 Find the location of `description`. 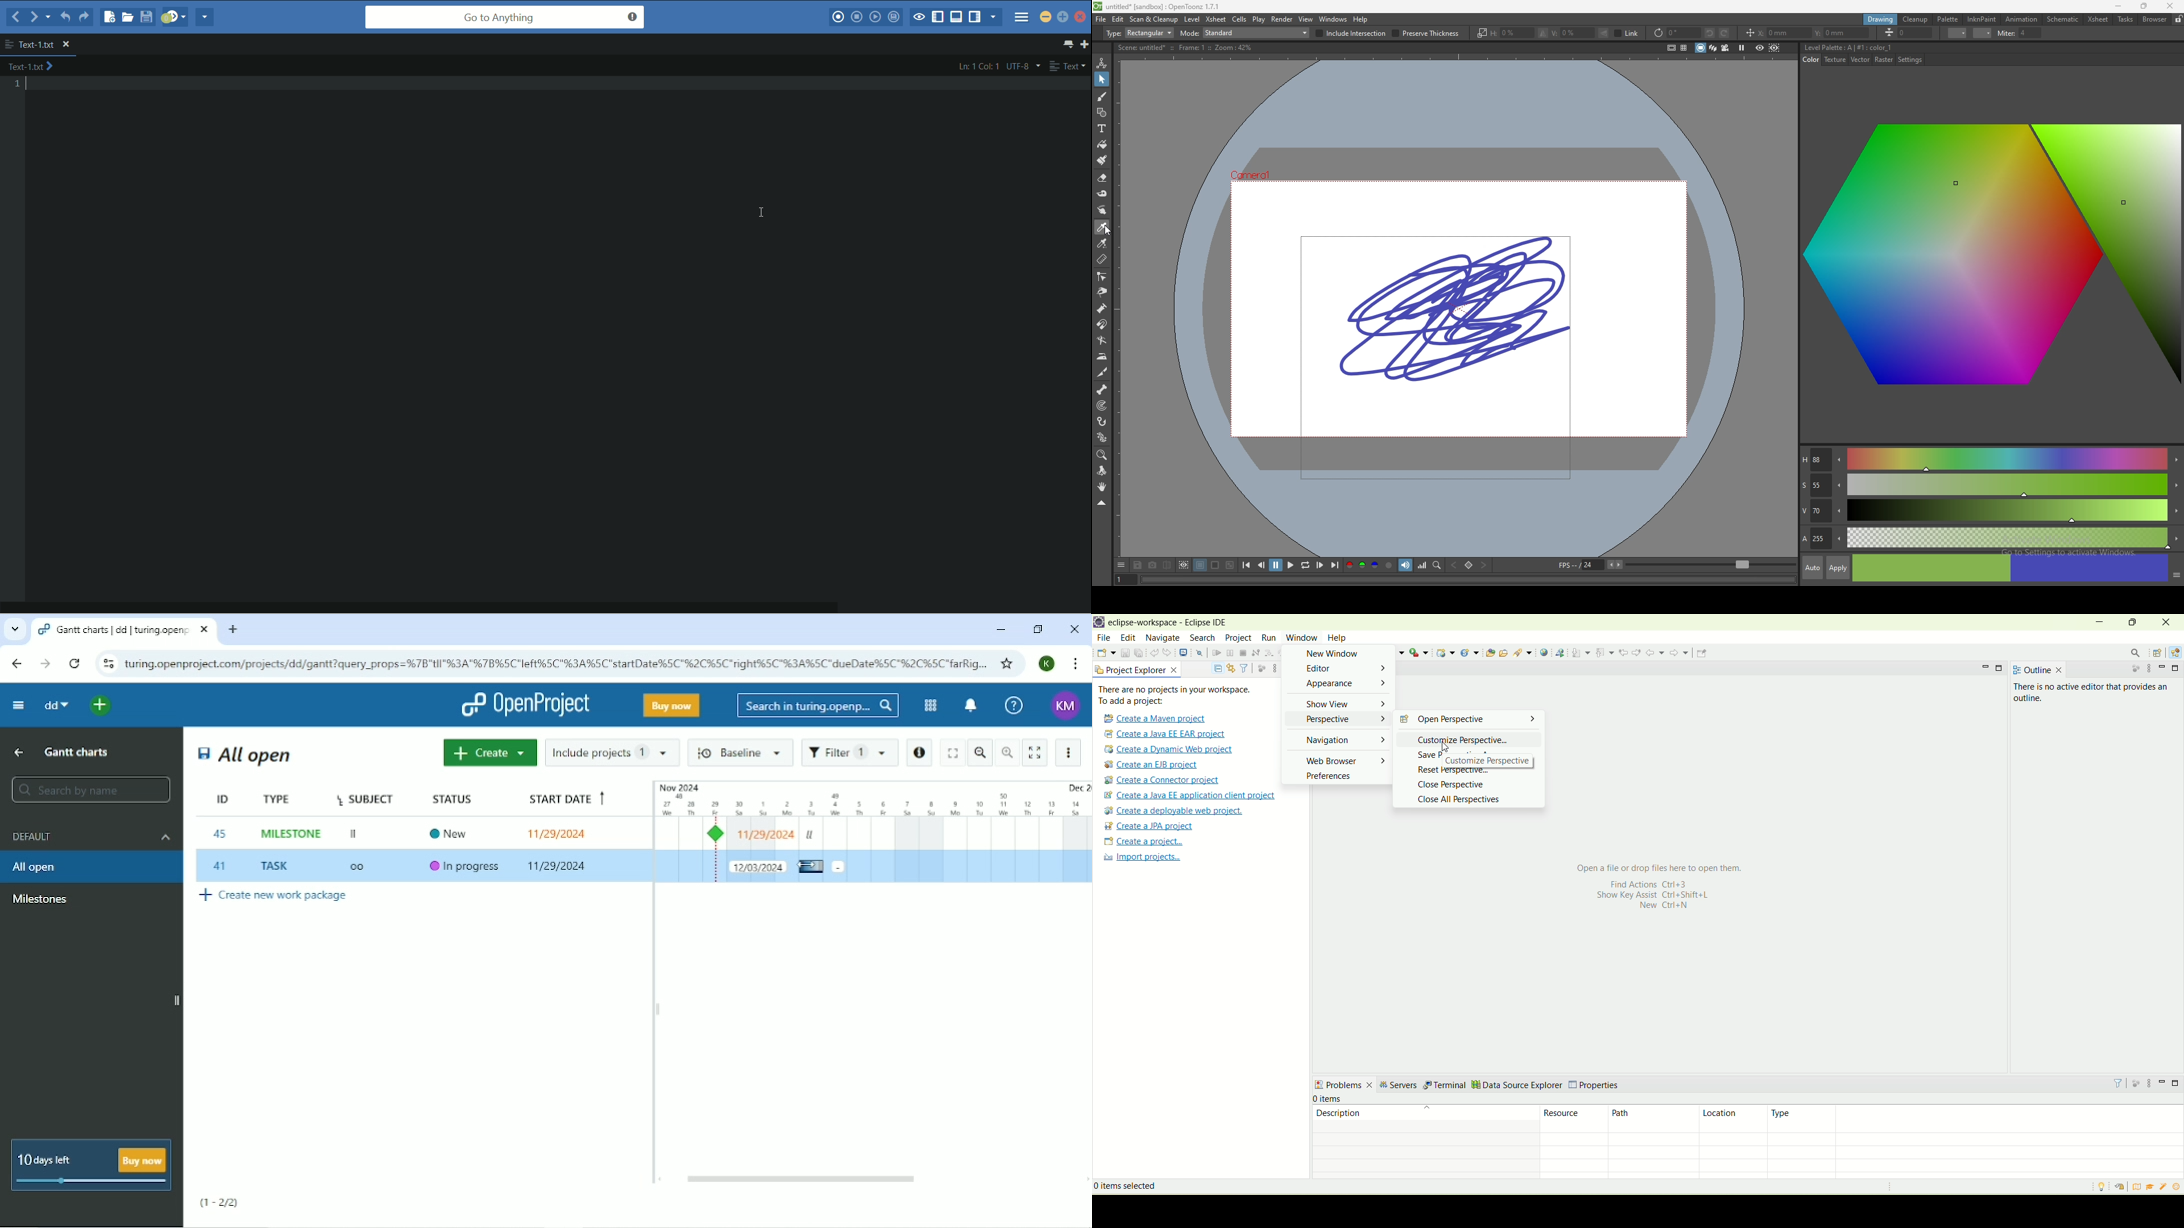

description is located at coordinates (1187, 47).